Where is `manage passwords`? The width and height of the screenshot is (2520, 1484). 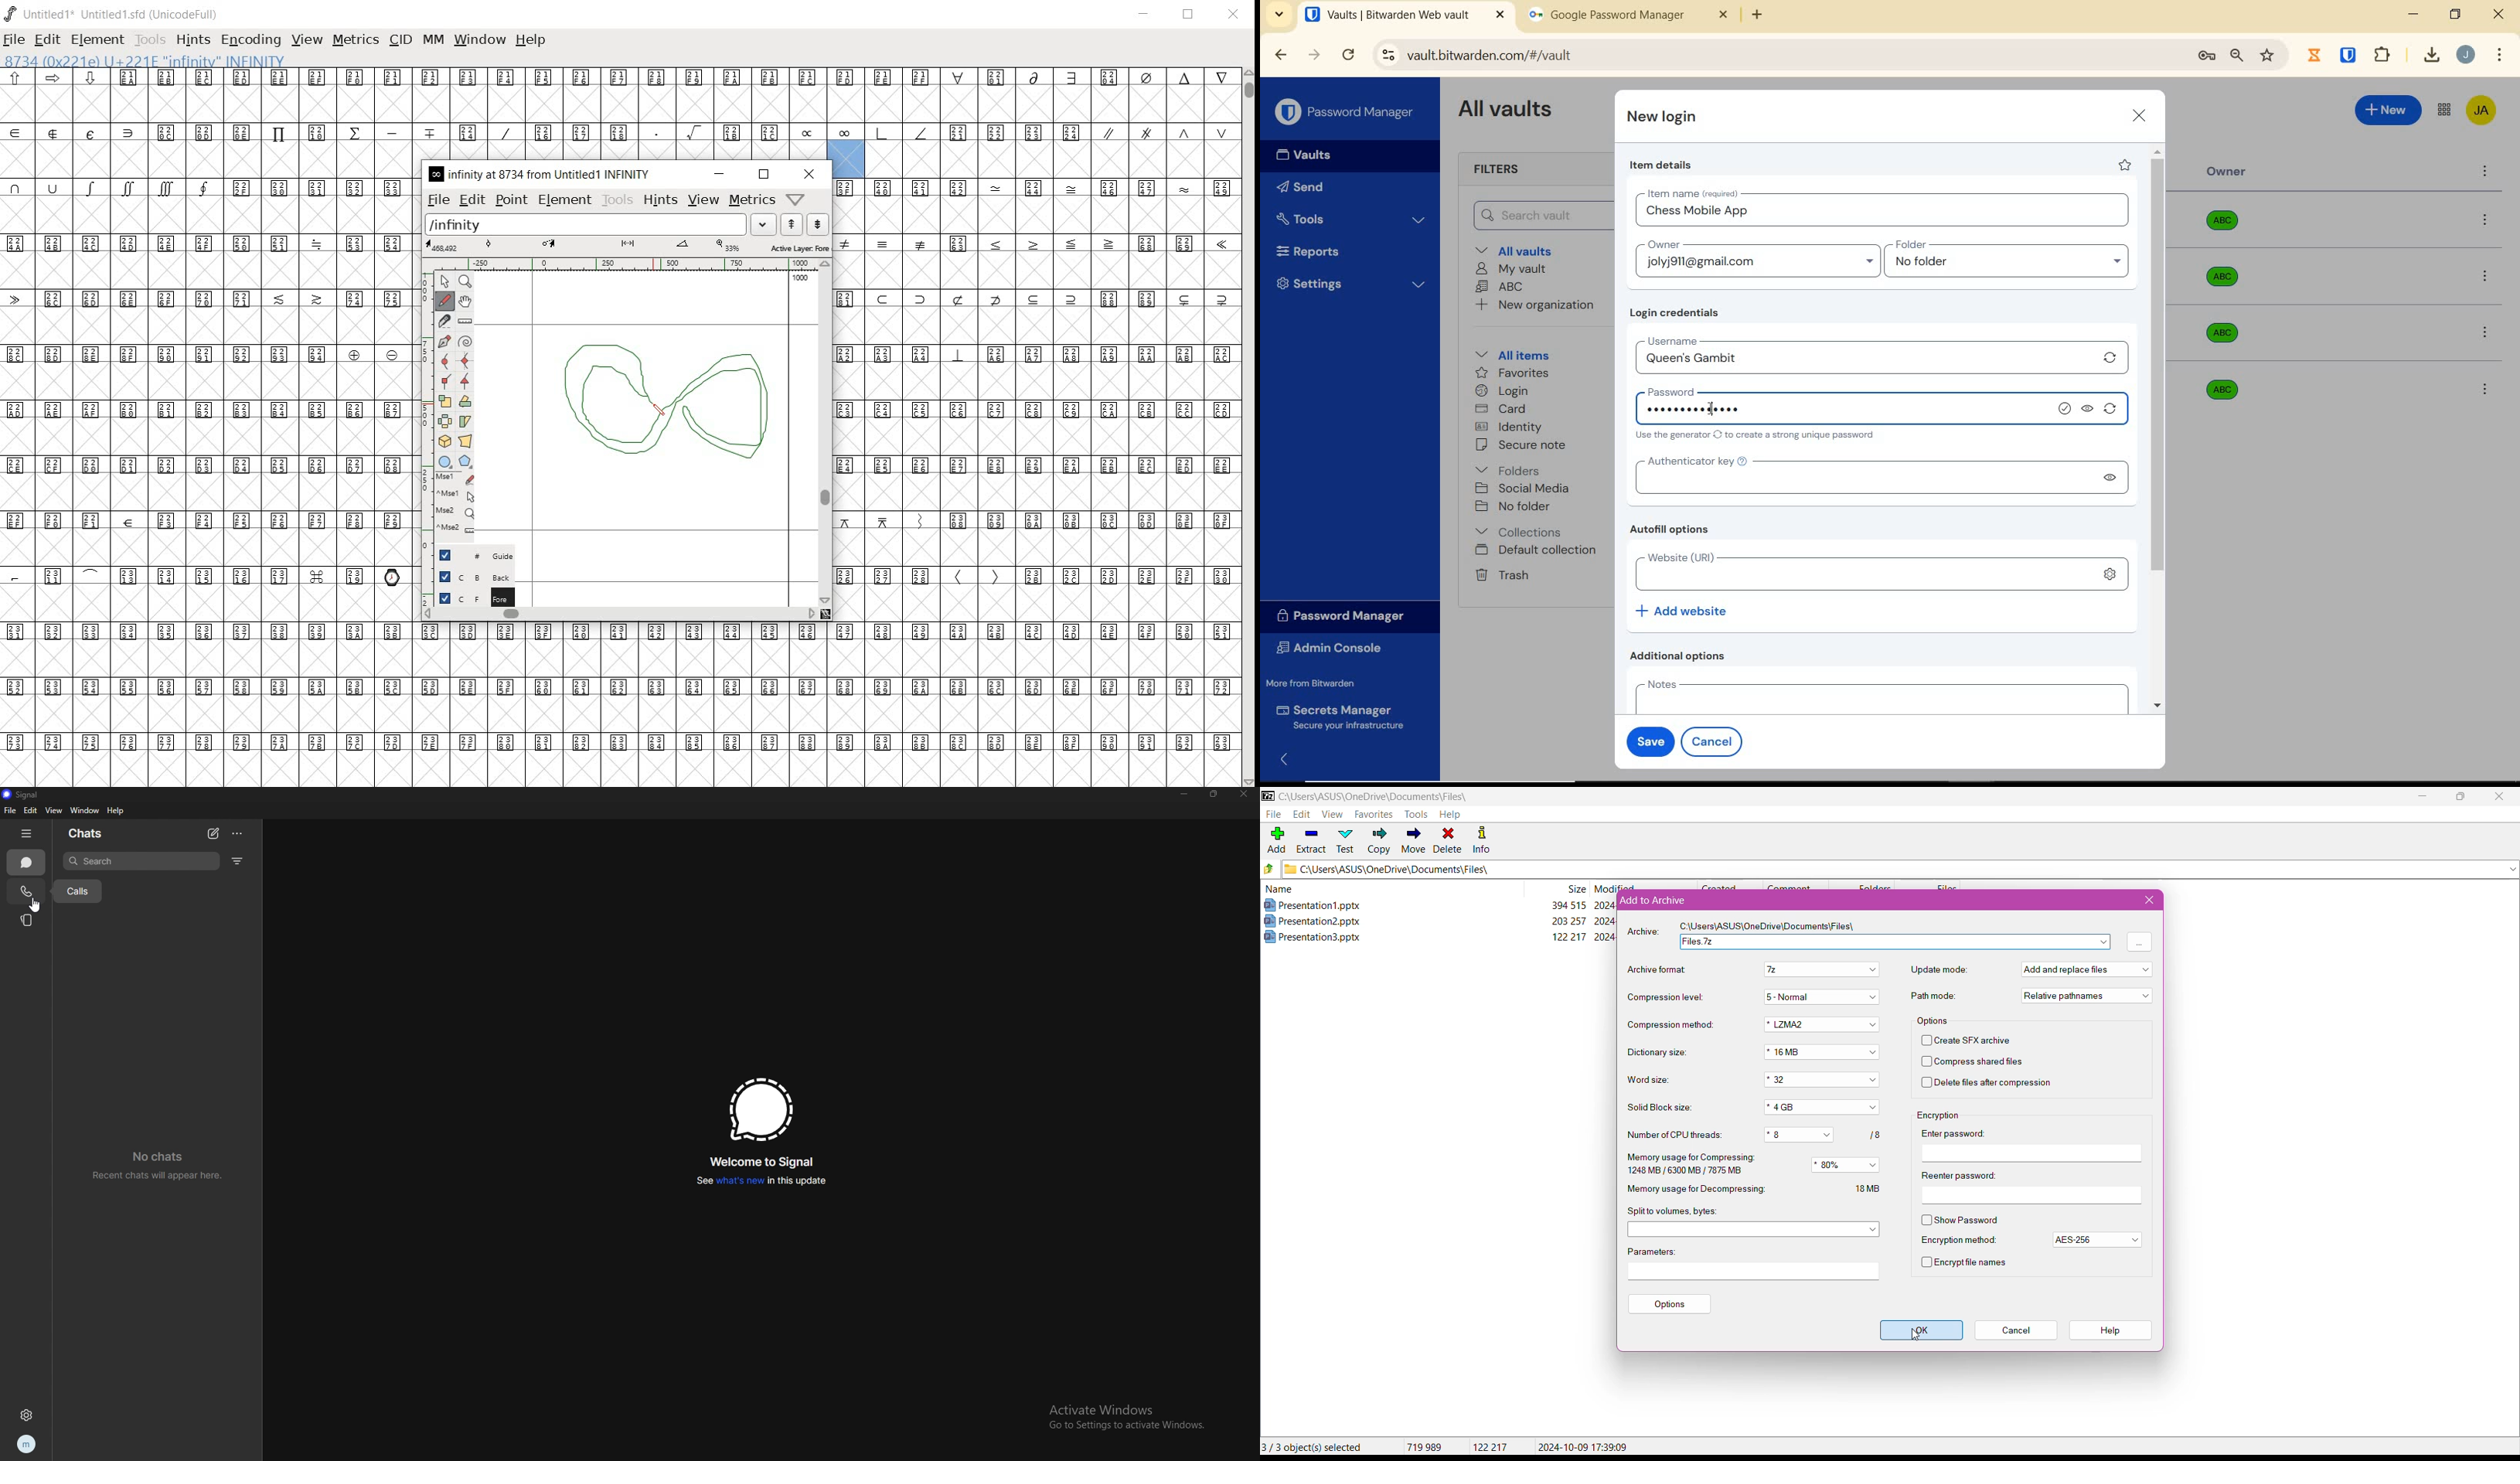 manage passwords is located at coordinates (2206, 56).